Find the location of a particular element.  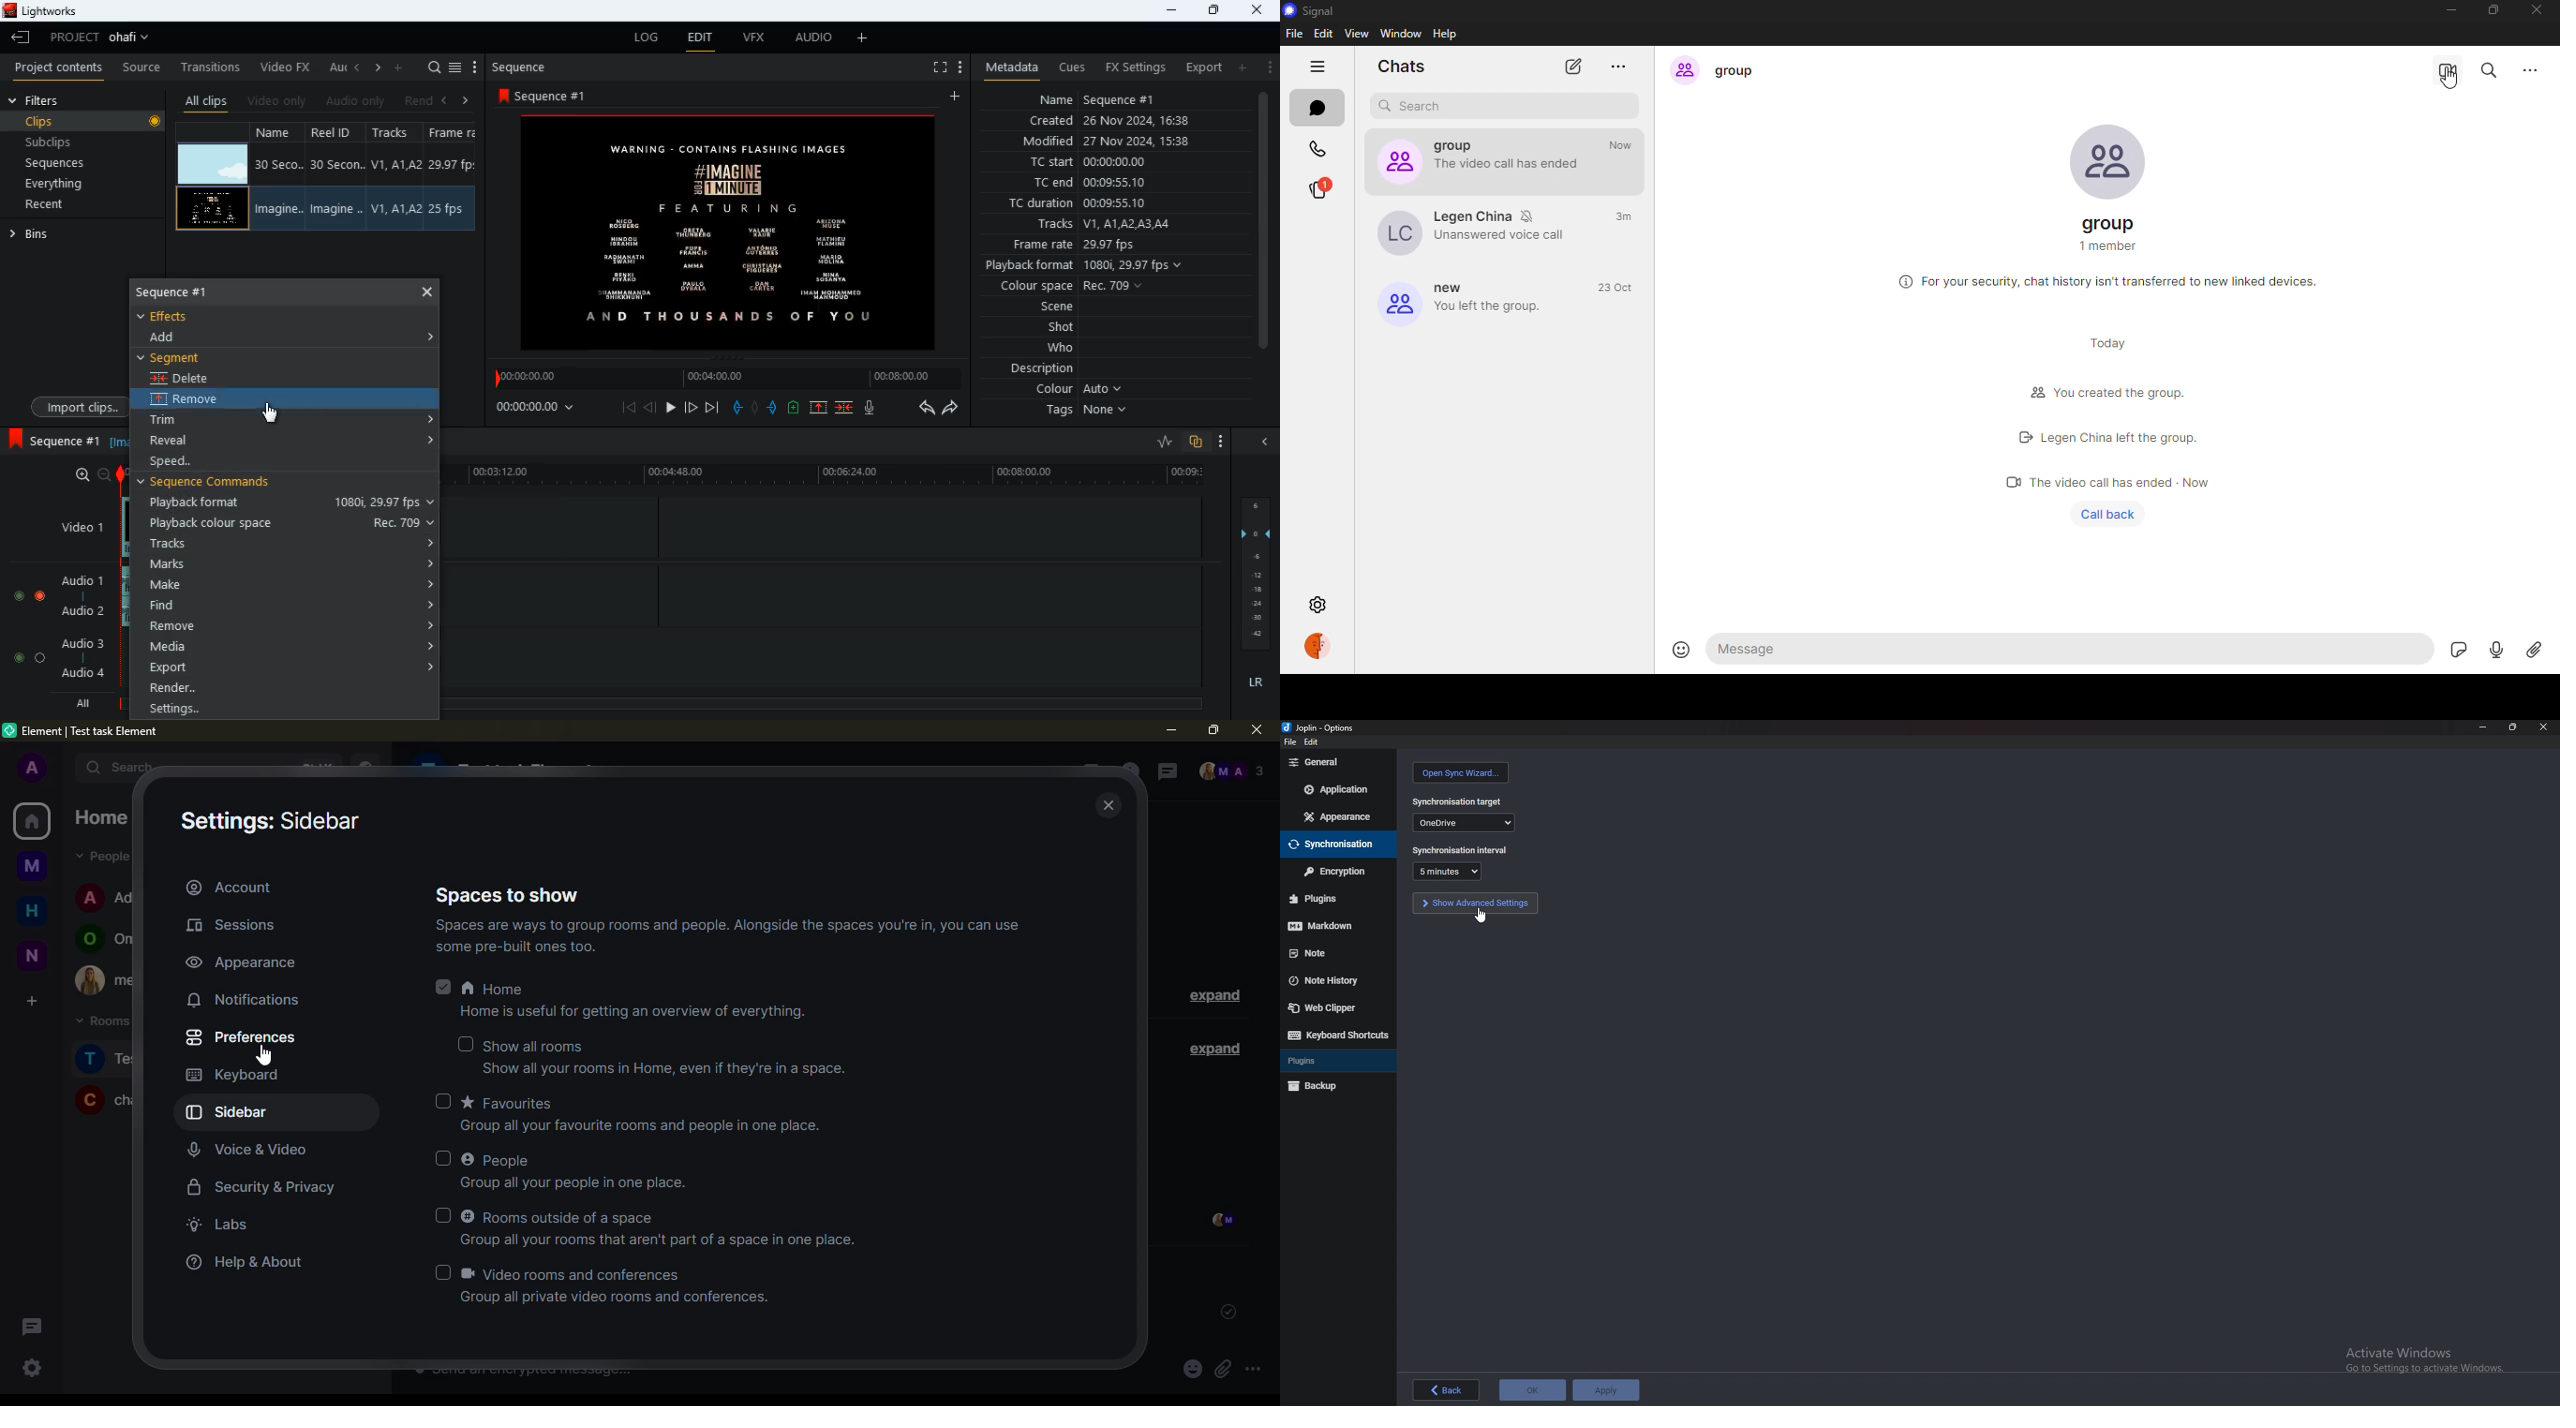

chats is located at coordinates (1405, 67).